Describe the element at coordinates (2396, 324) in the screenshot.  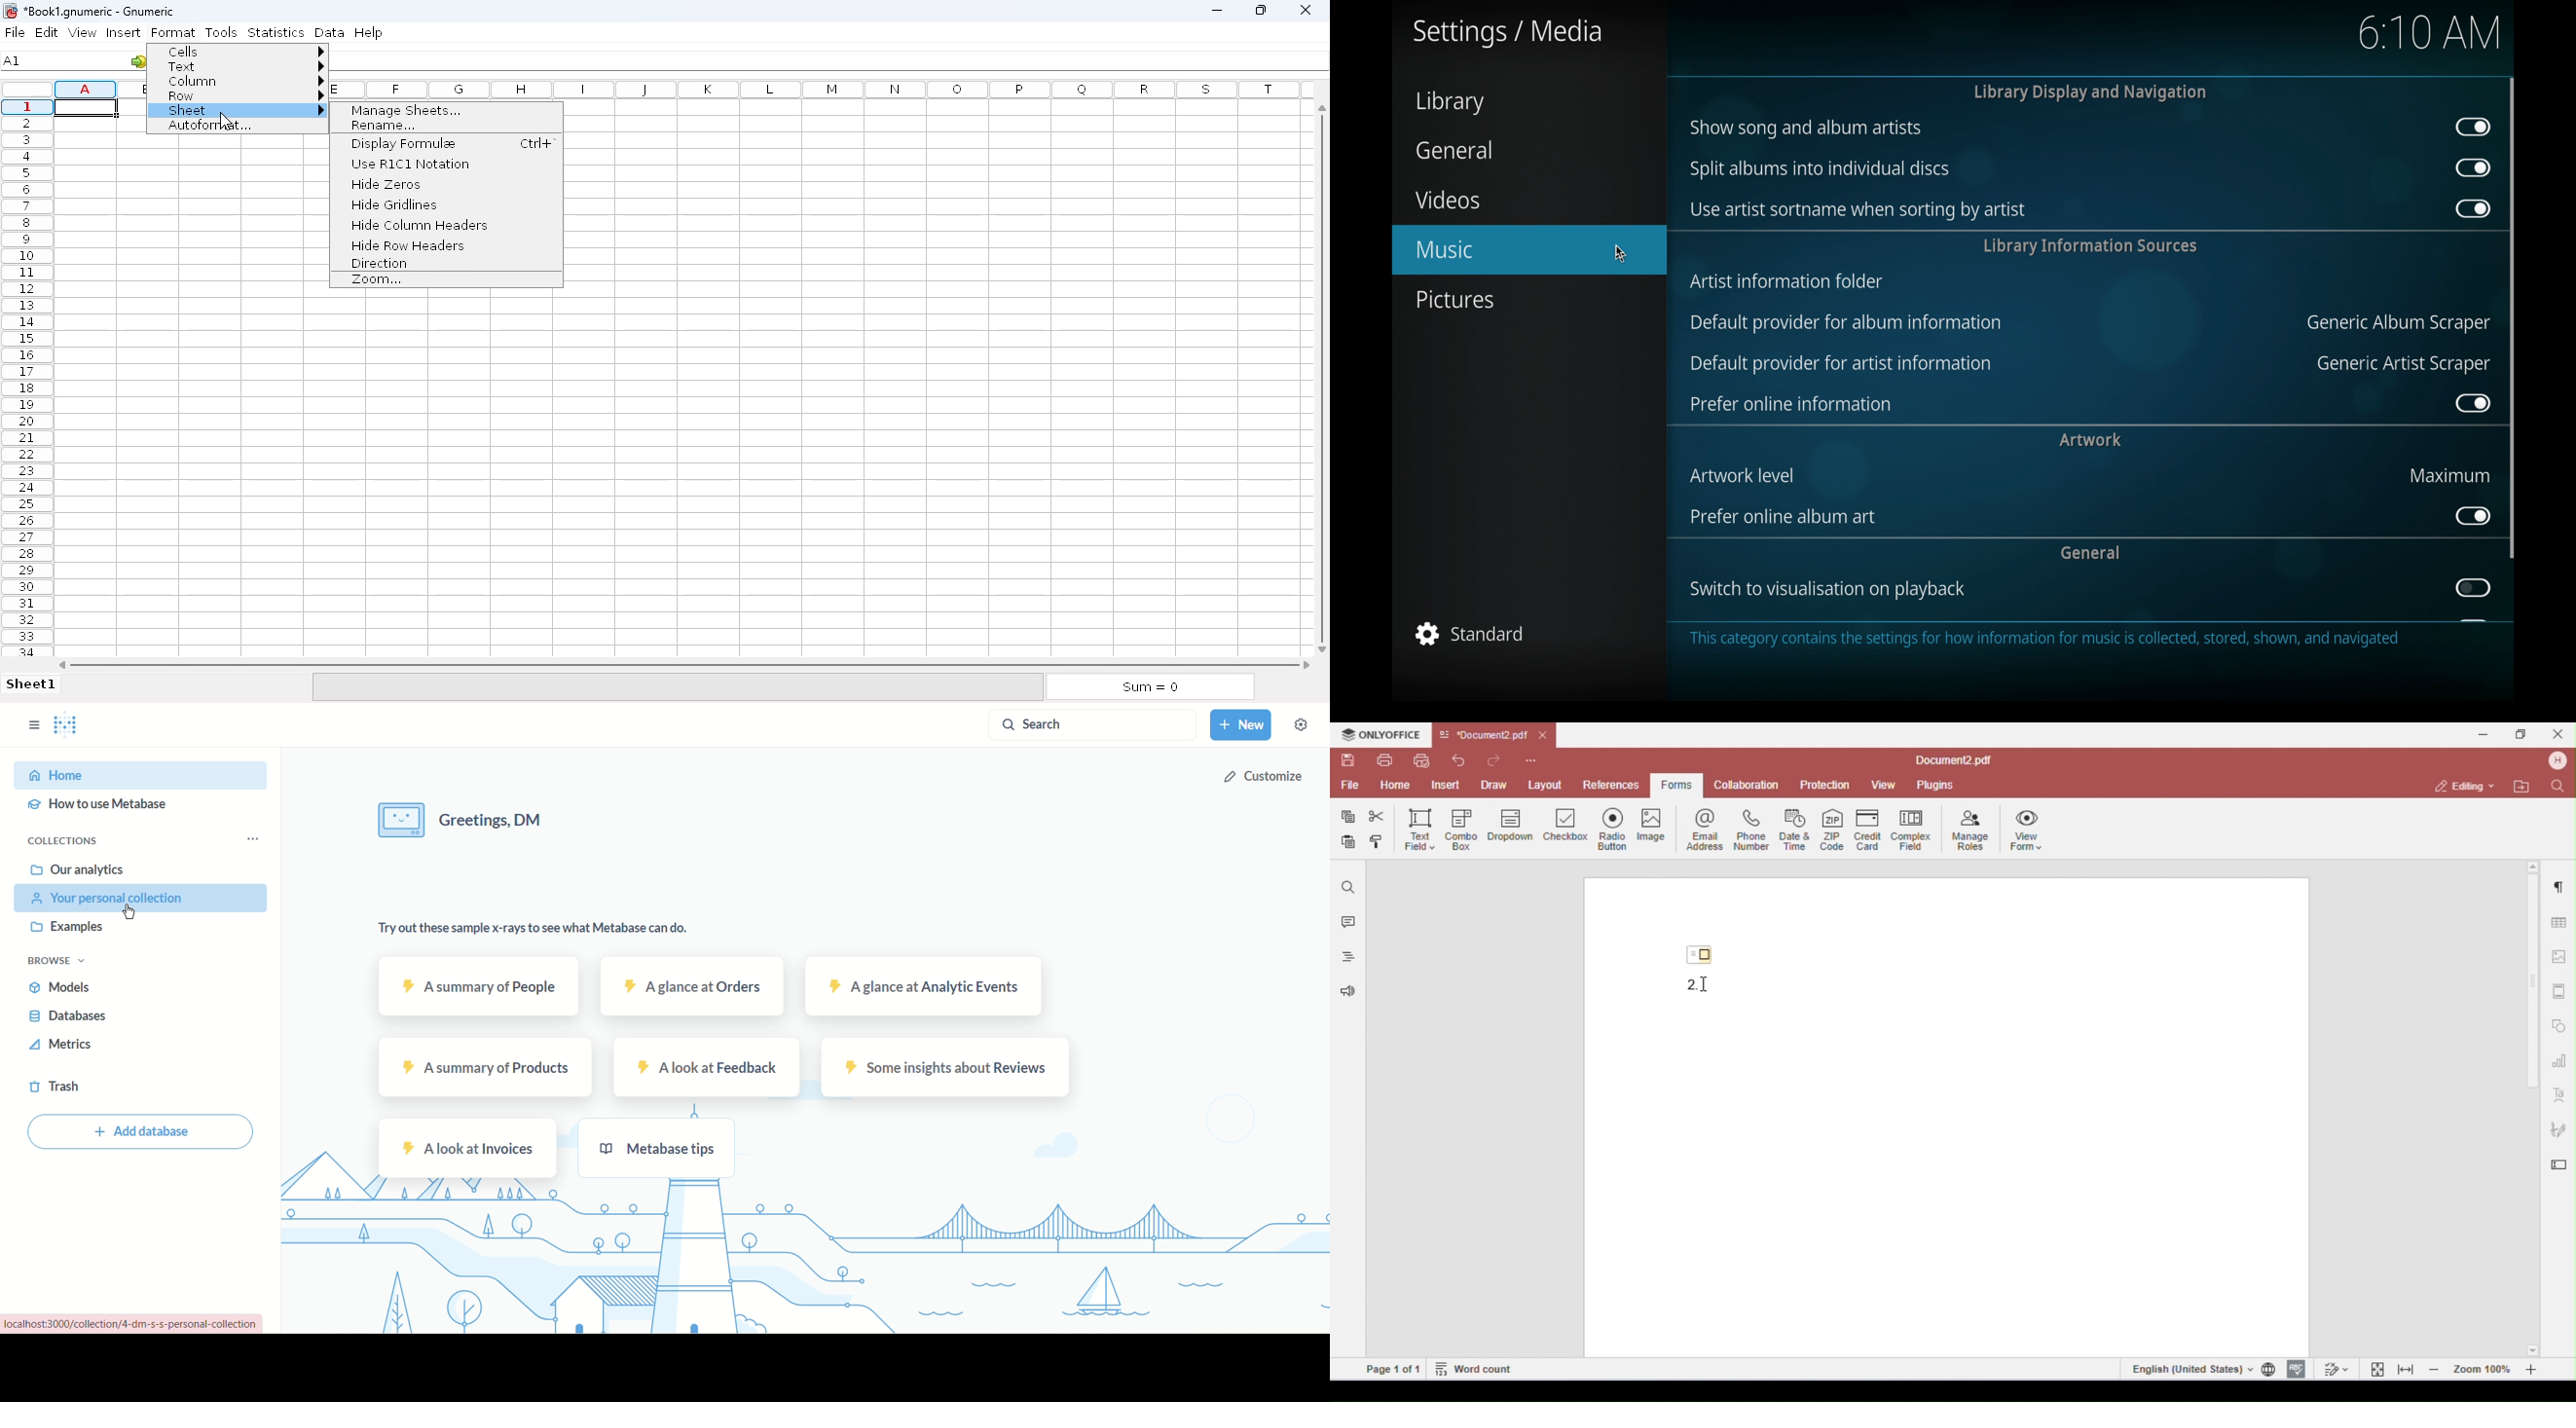
I see `generic album scraper` at that location.